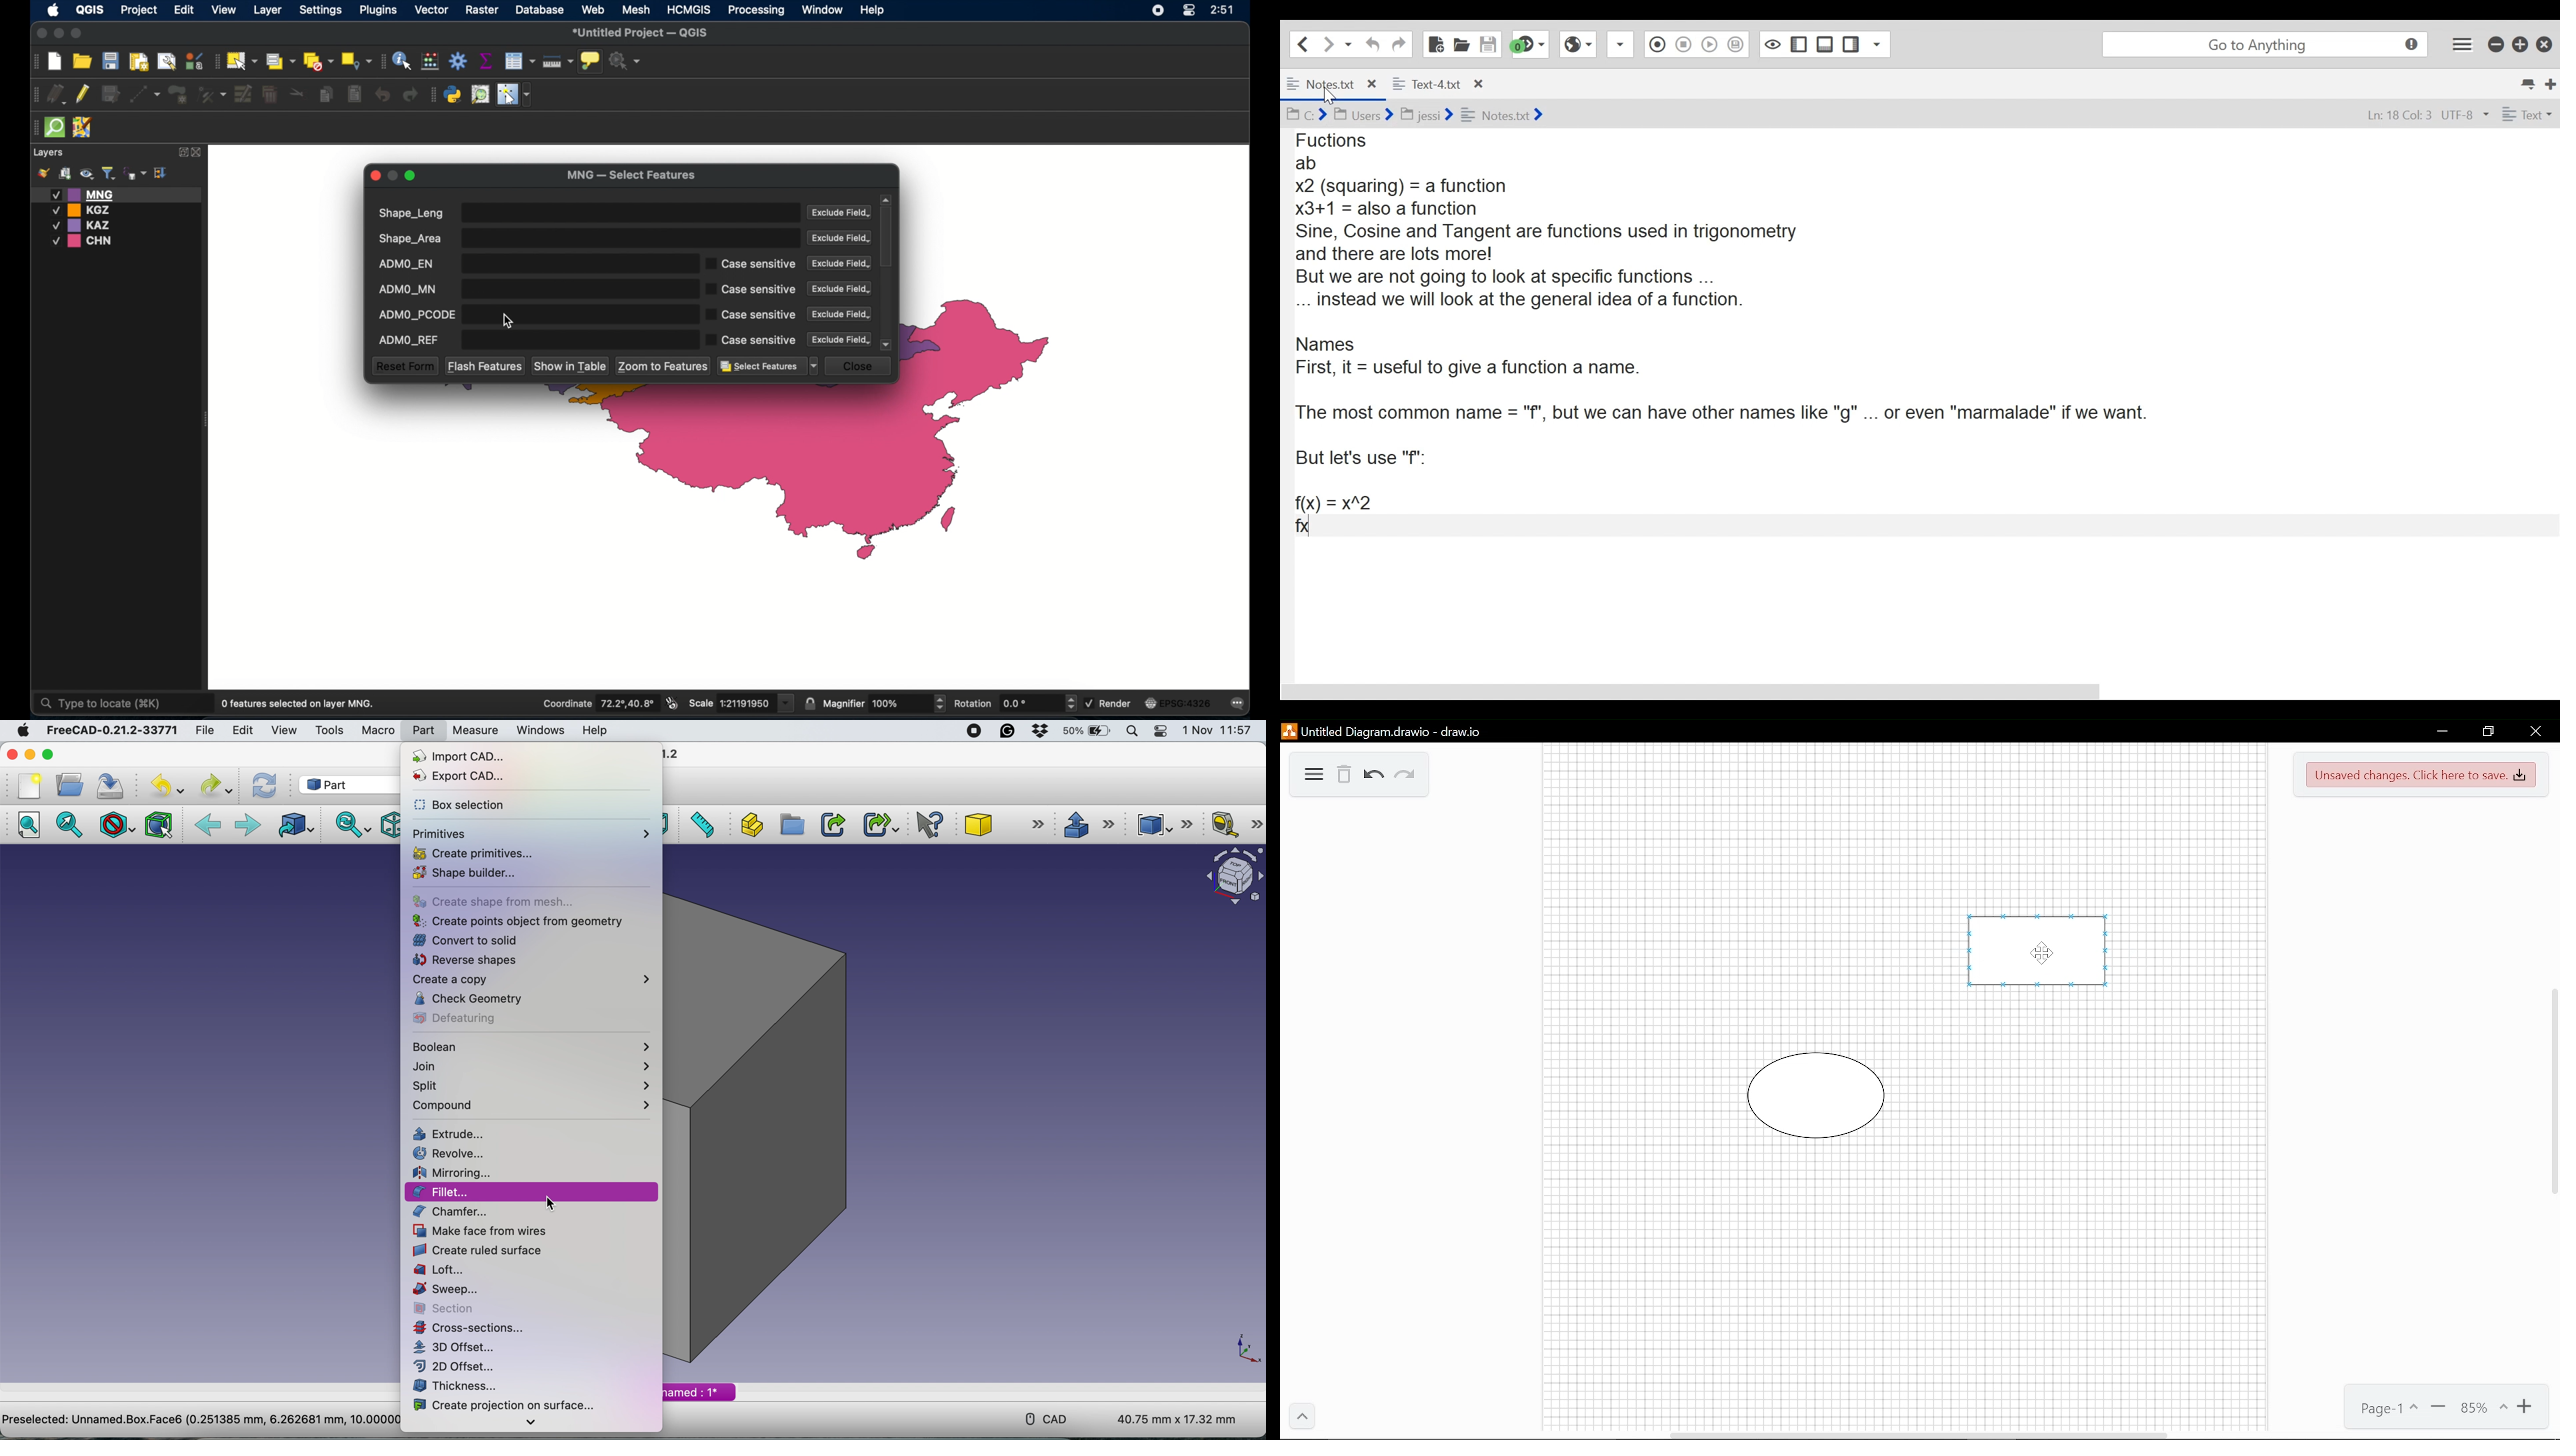  I want to click on database, so click(539, 9).